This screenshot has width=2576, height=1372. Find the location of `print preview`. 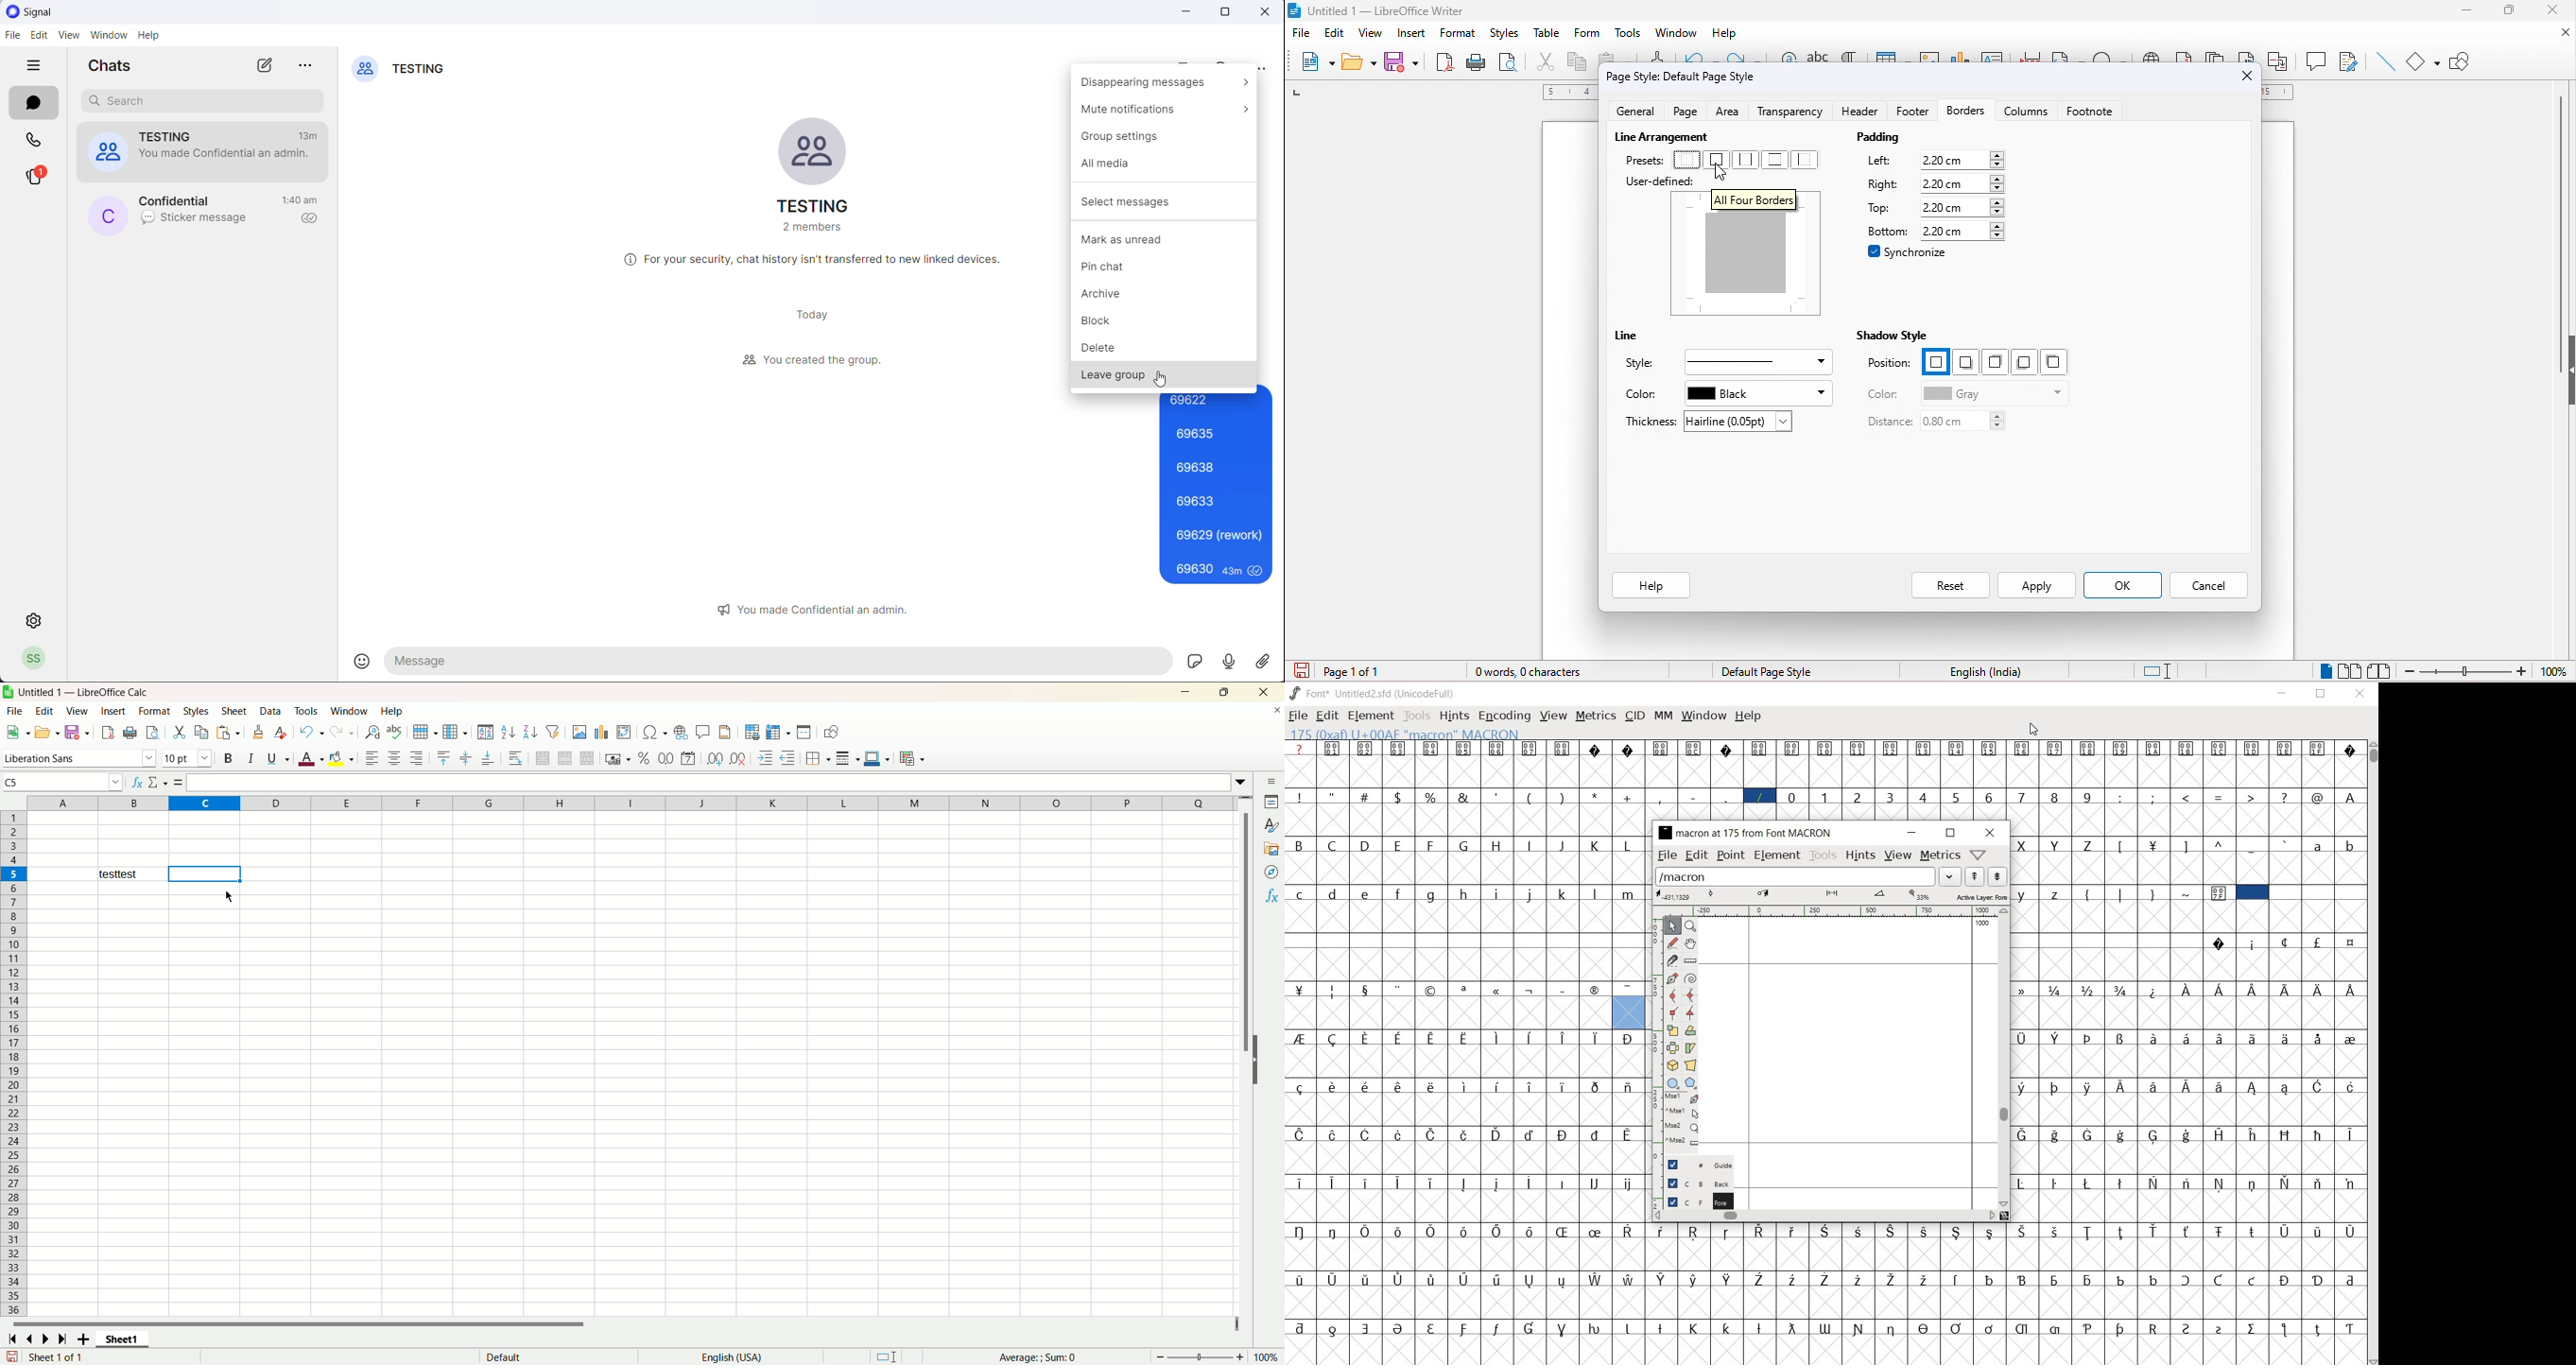

print preview is located at coordinates (153, 731).